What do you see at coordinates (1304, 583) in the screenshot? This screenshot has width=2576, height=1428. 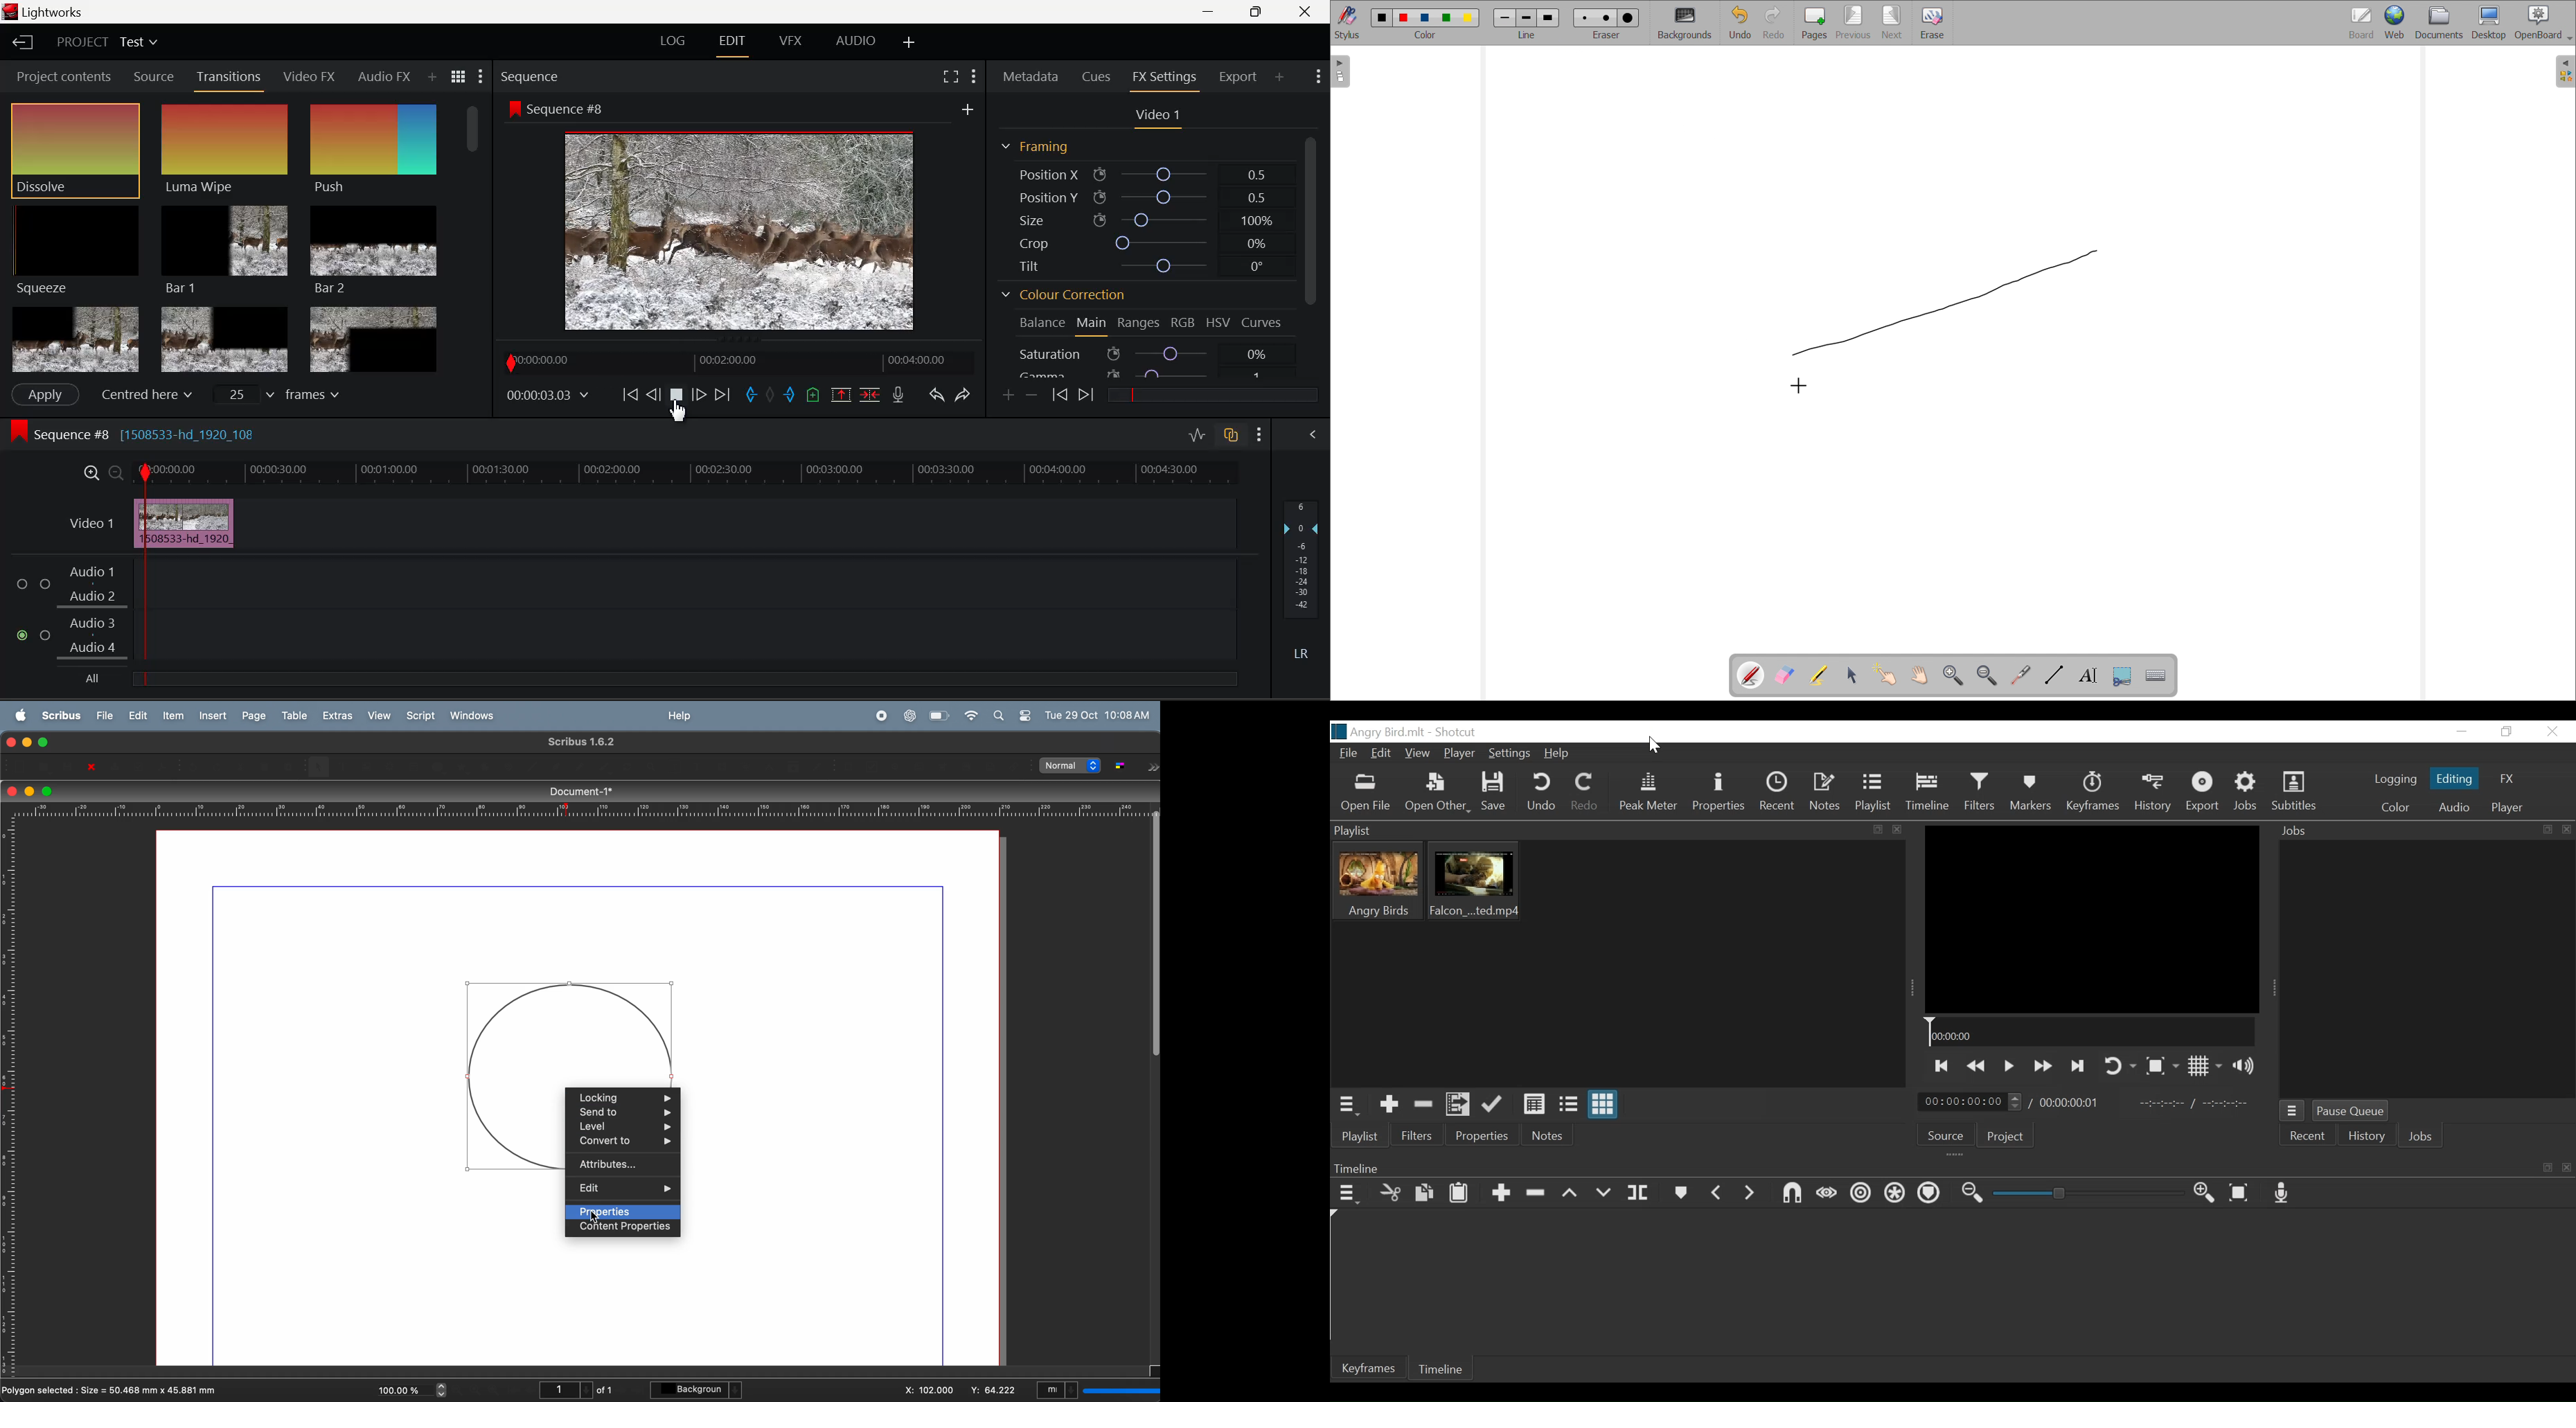 I see `Decibel Level` at bounding box center [1304, 583].